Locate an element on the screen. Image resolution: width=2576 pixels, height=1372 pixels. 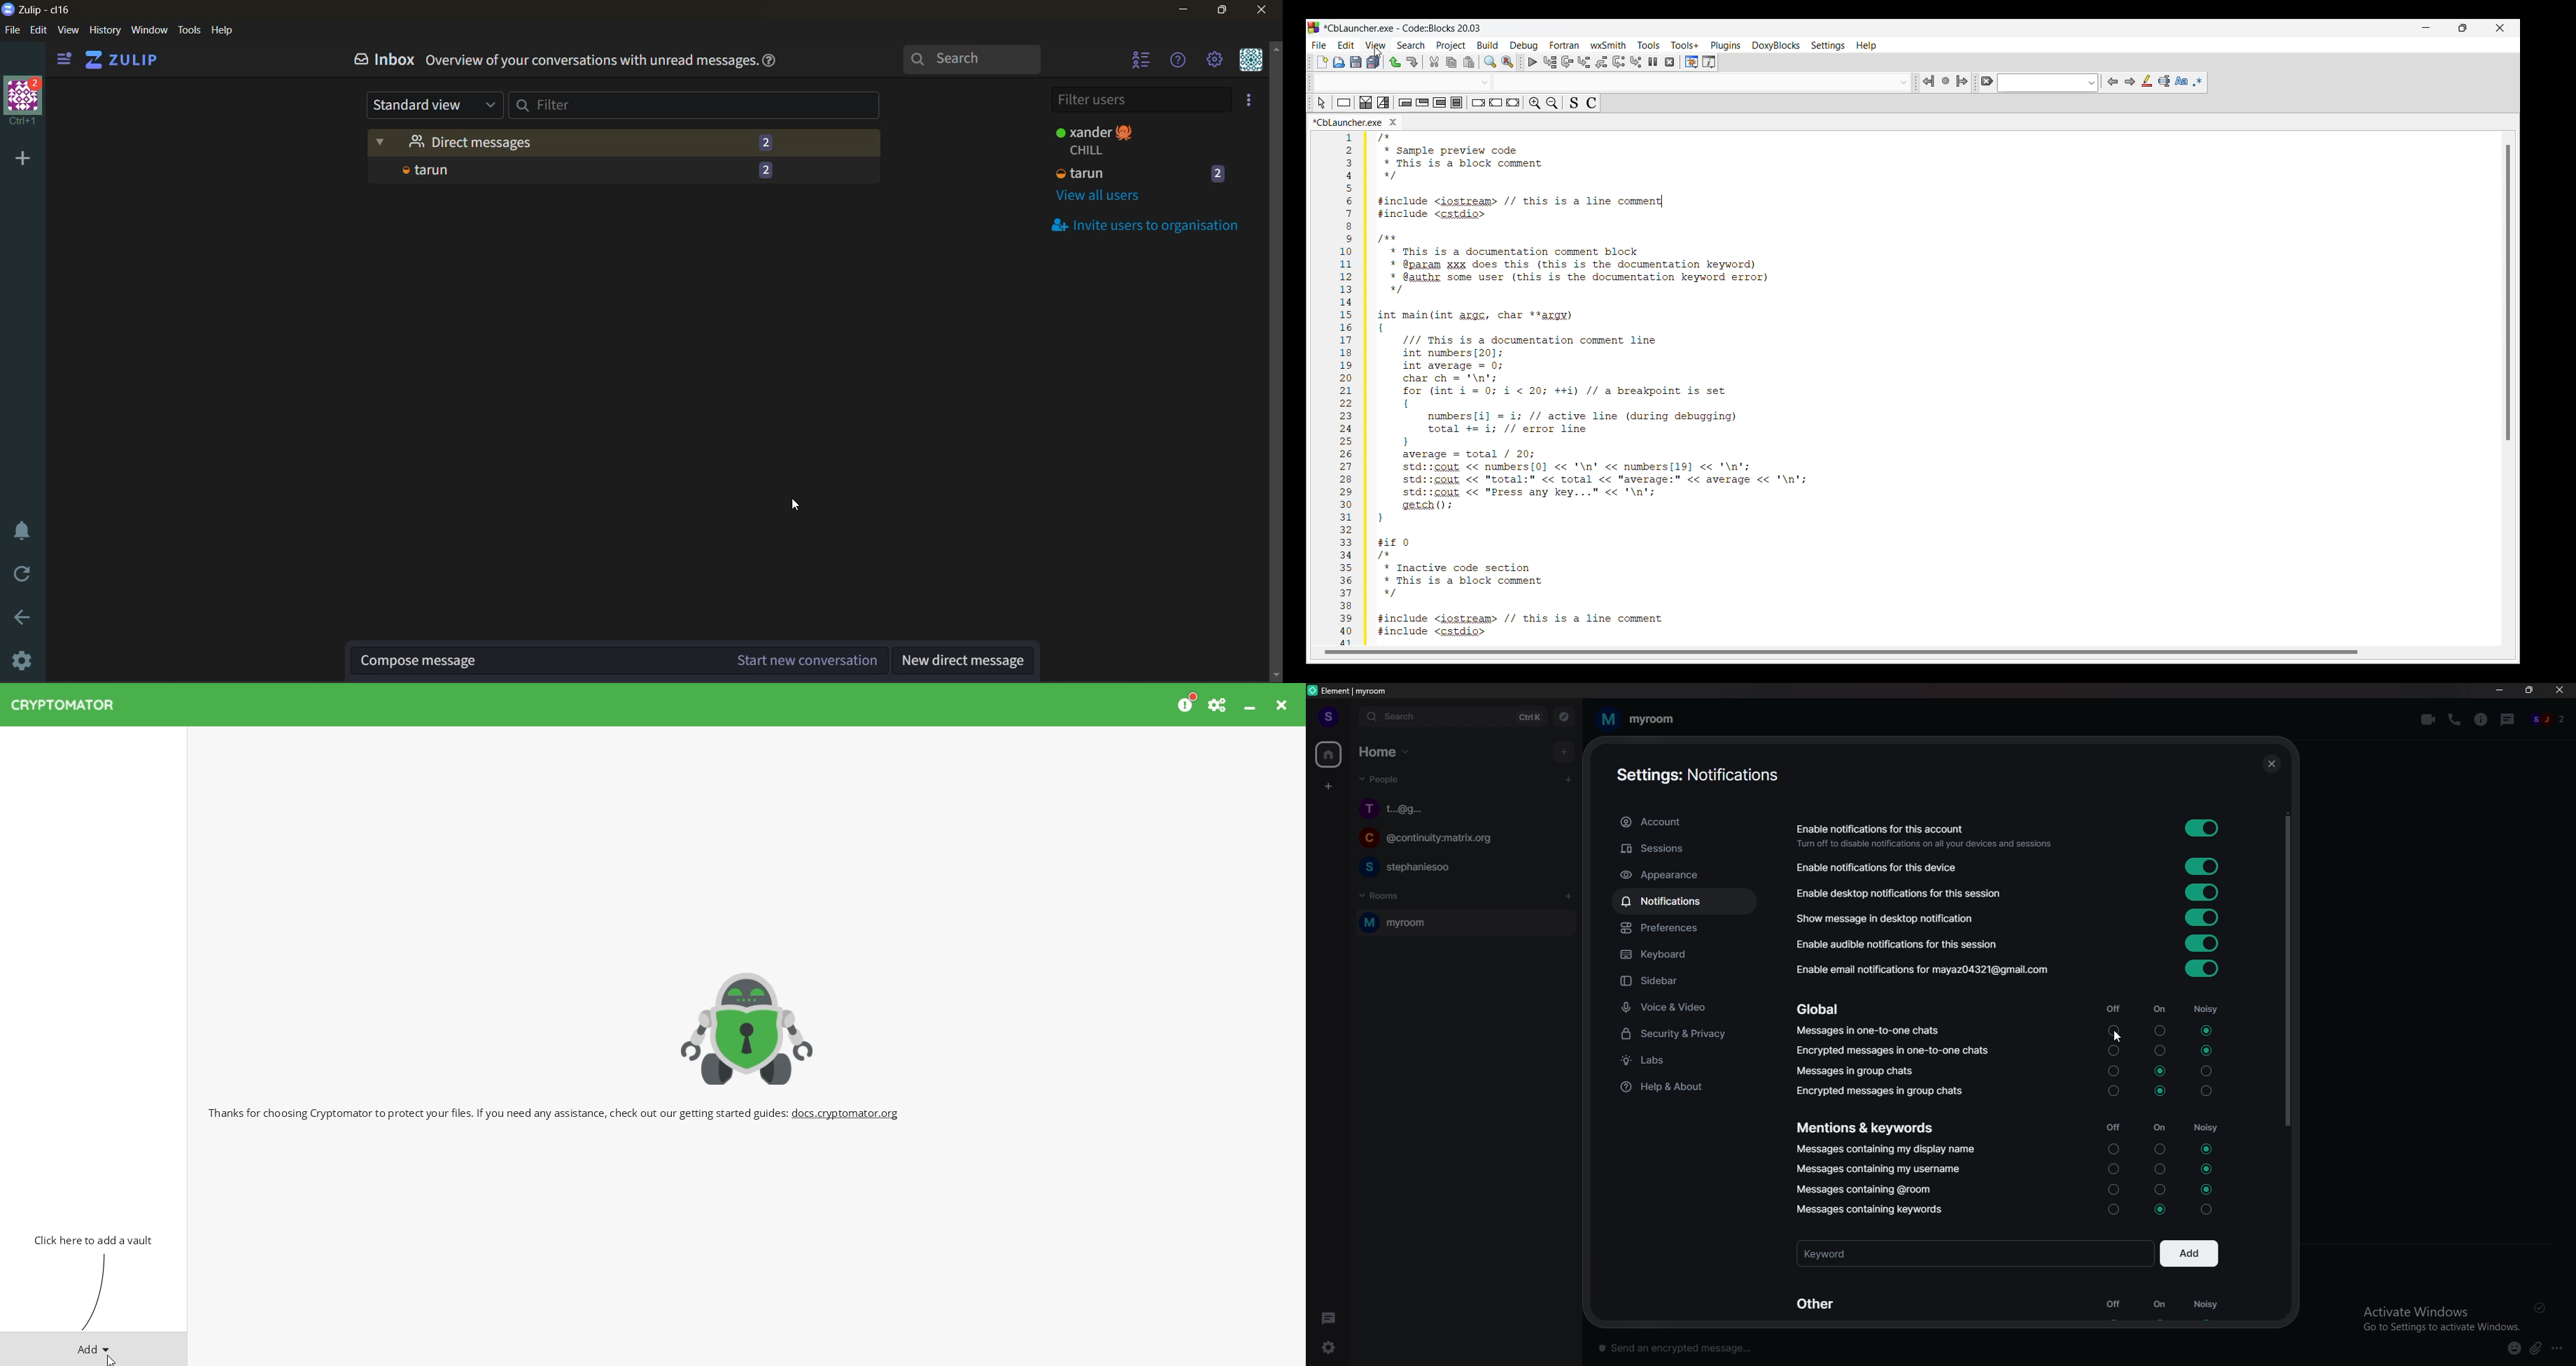
wxSmith menu is located at coordinates (1609, 45).